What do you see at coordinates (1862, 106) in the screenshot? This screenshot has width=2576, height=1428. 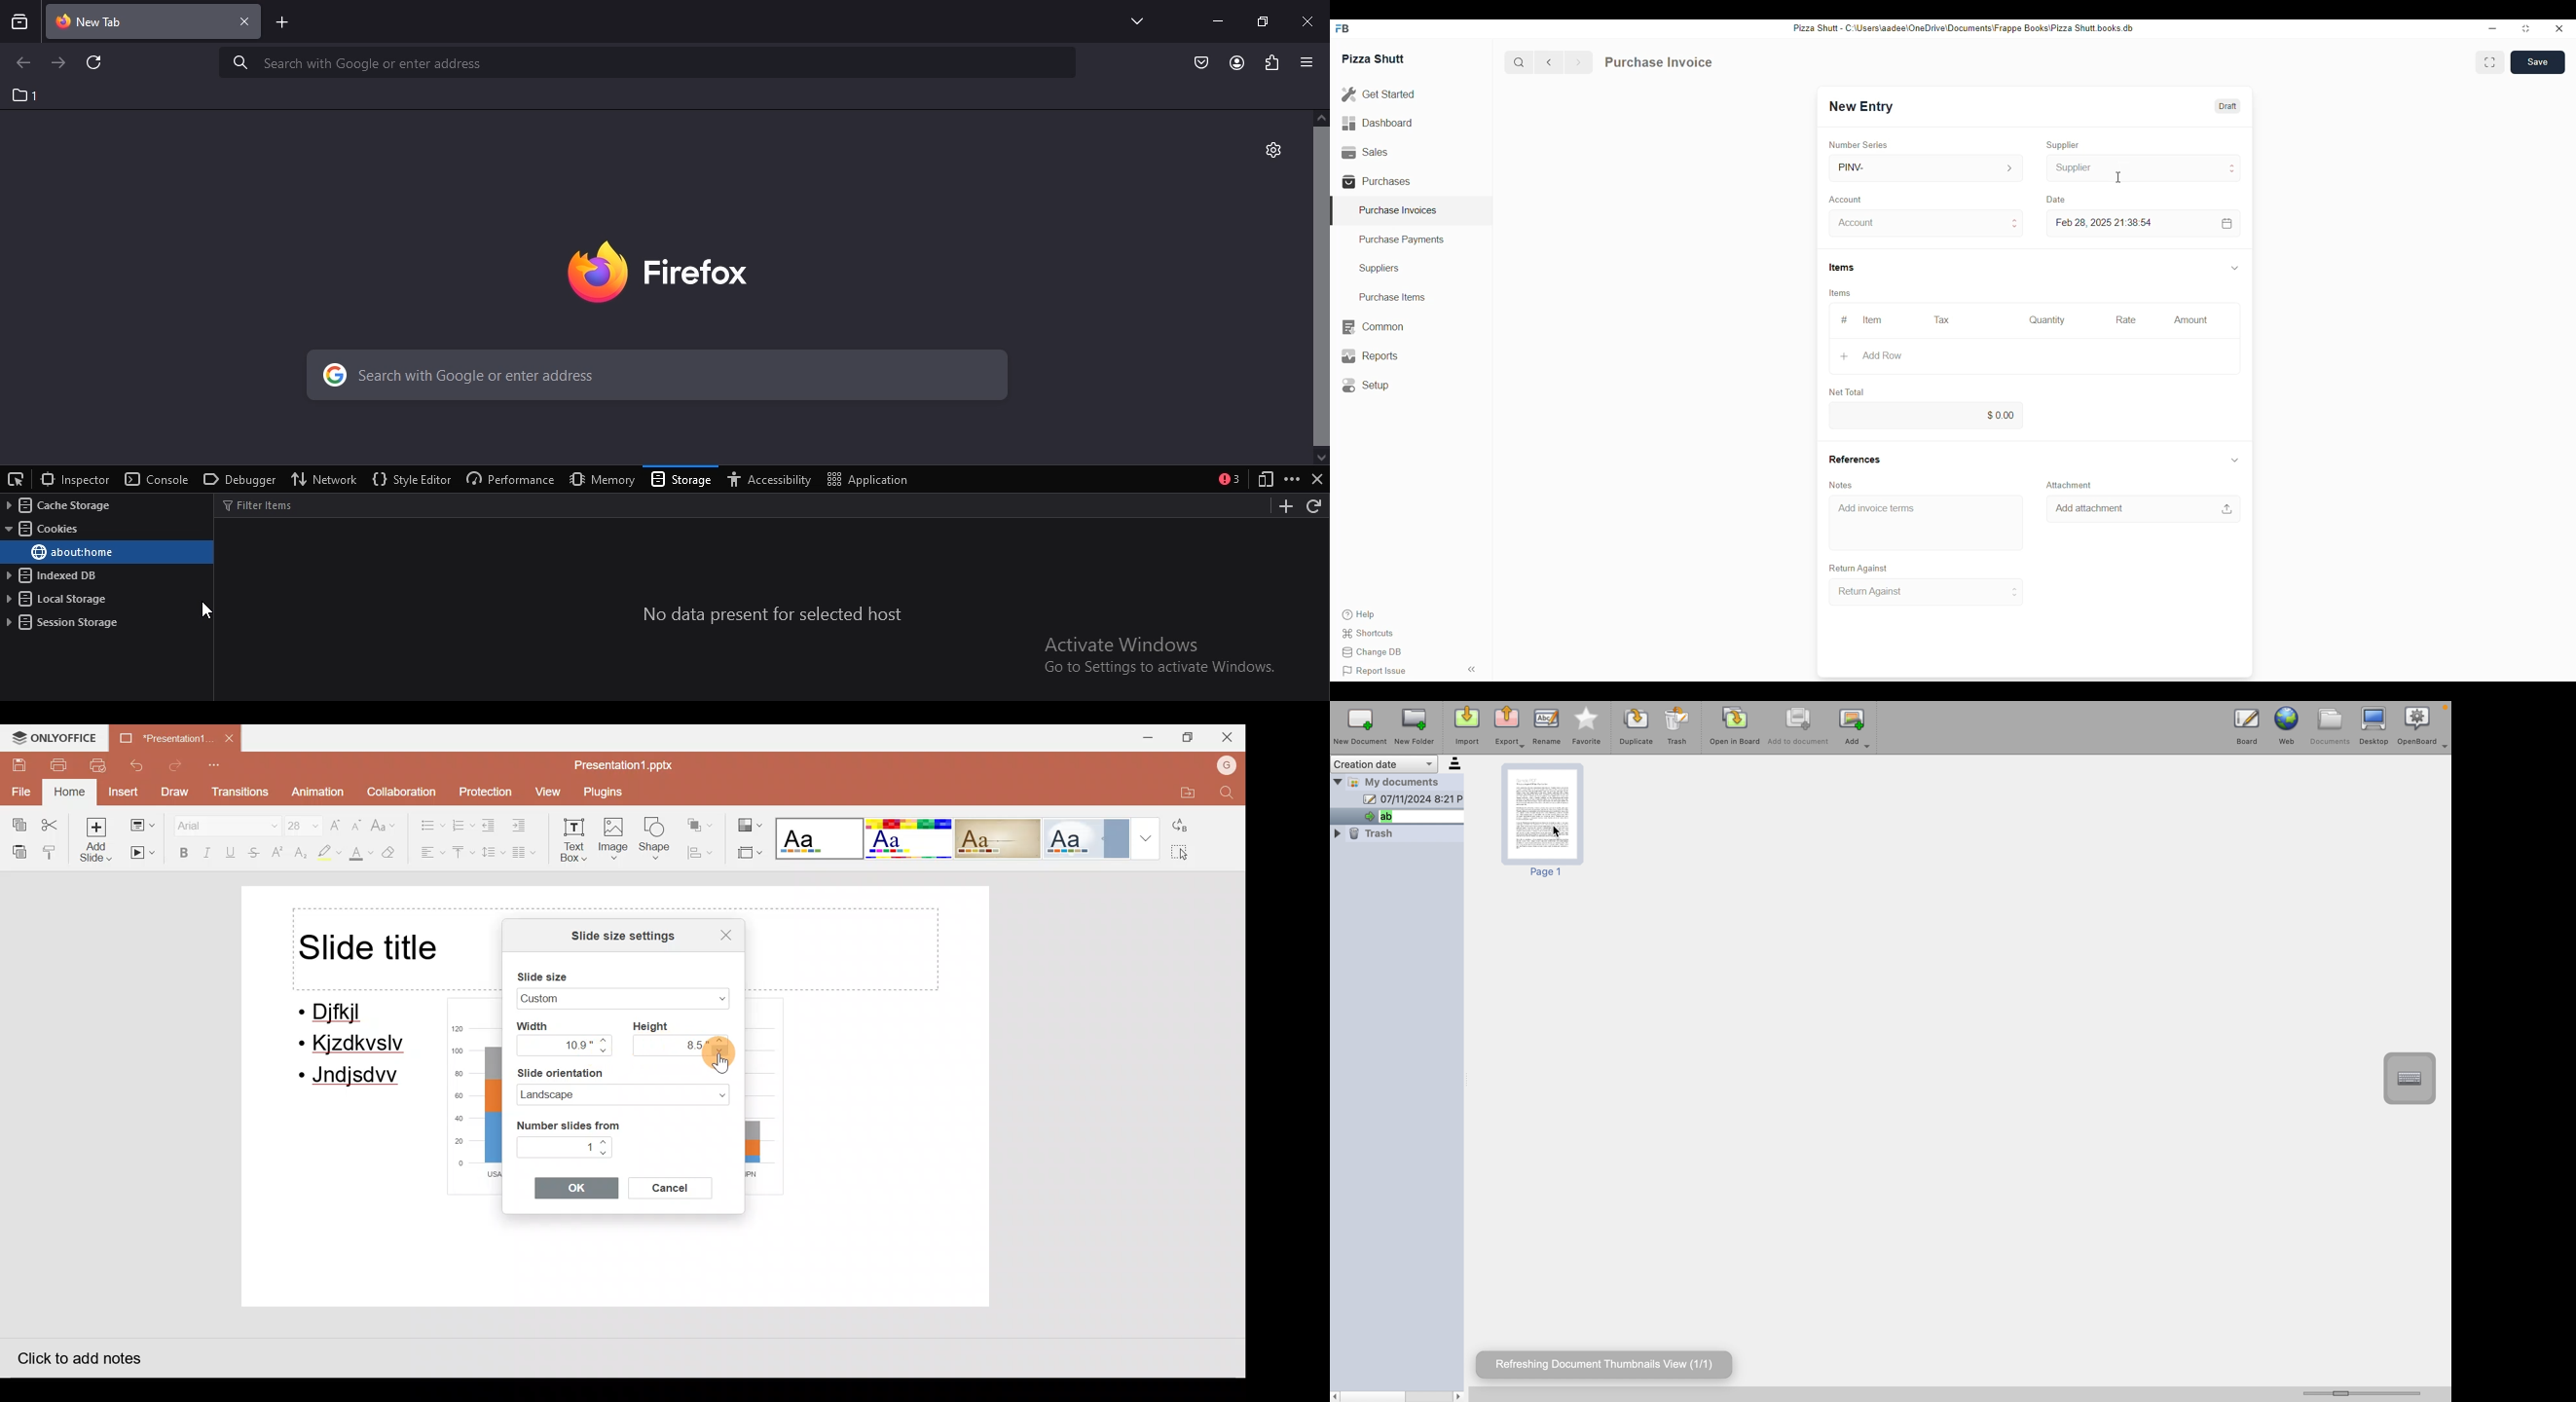 I see `New Entry` at bounding box center [1862, 106].